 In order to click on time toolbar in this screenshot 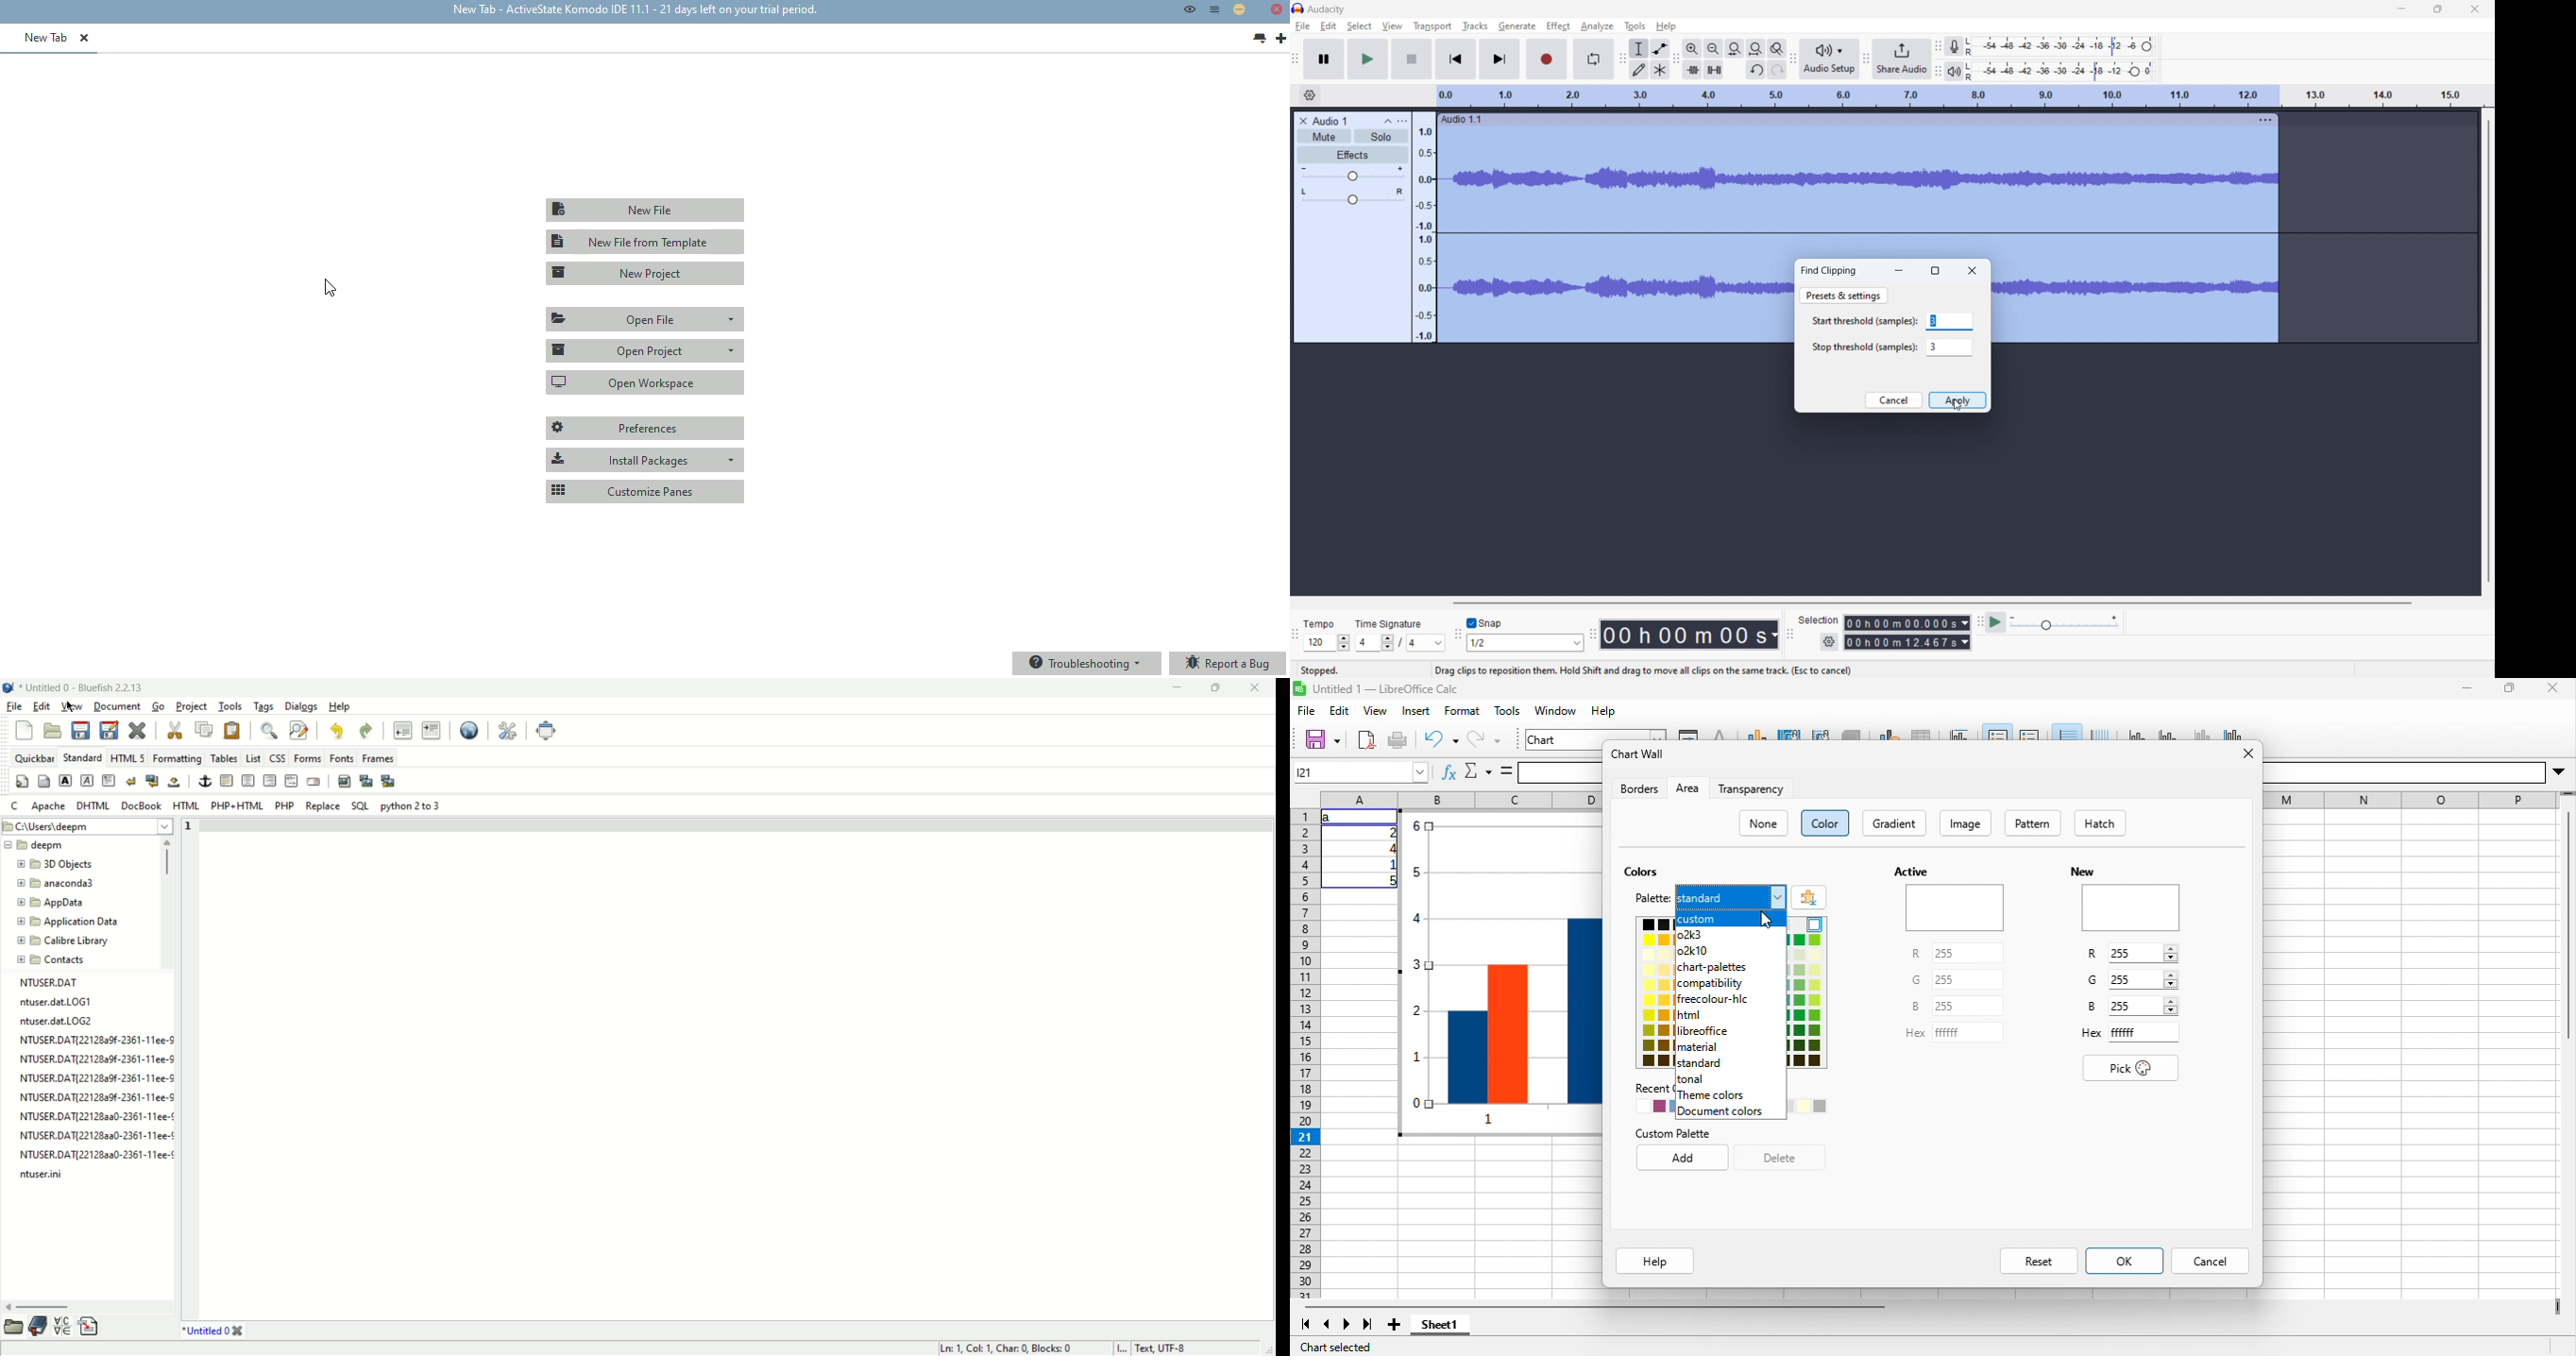, I will do `click(1593, 635)`.